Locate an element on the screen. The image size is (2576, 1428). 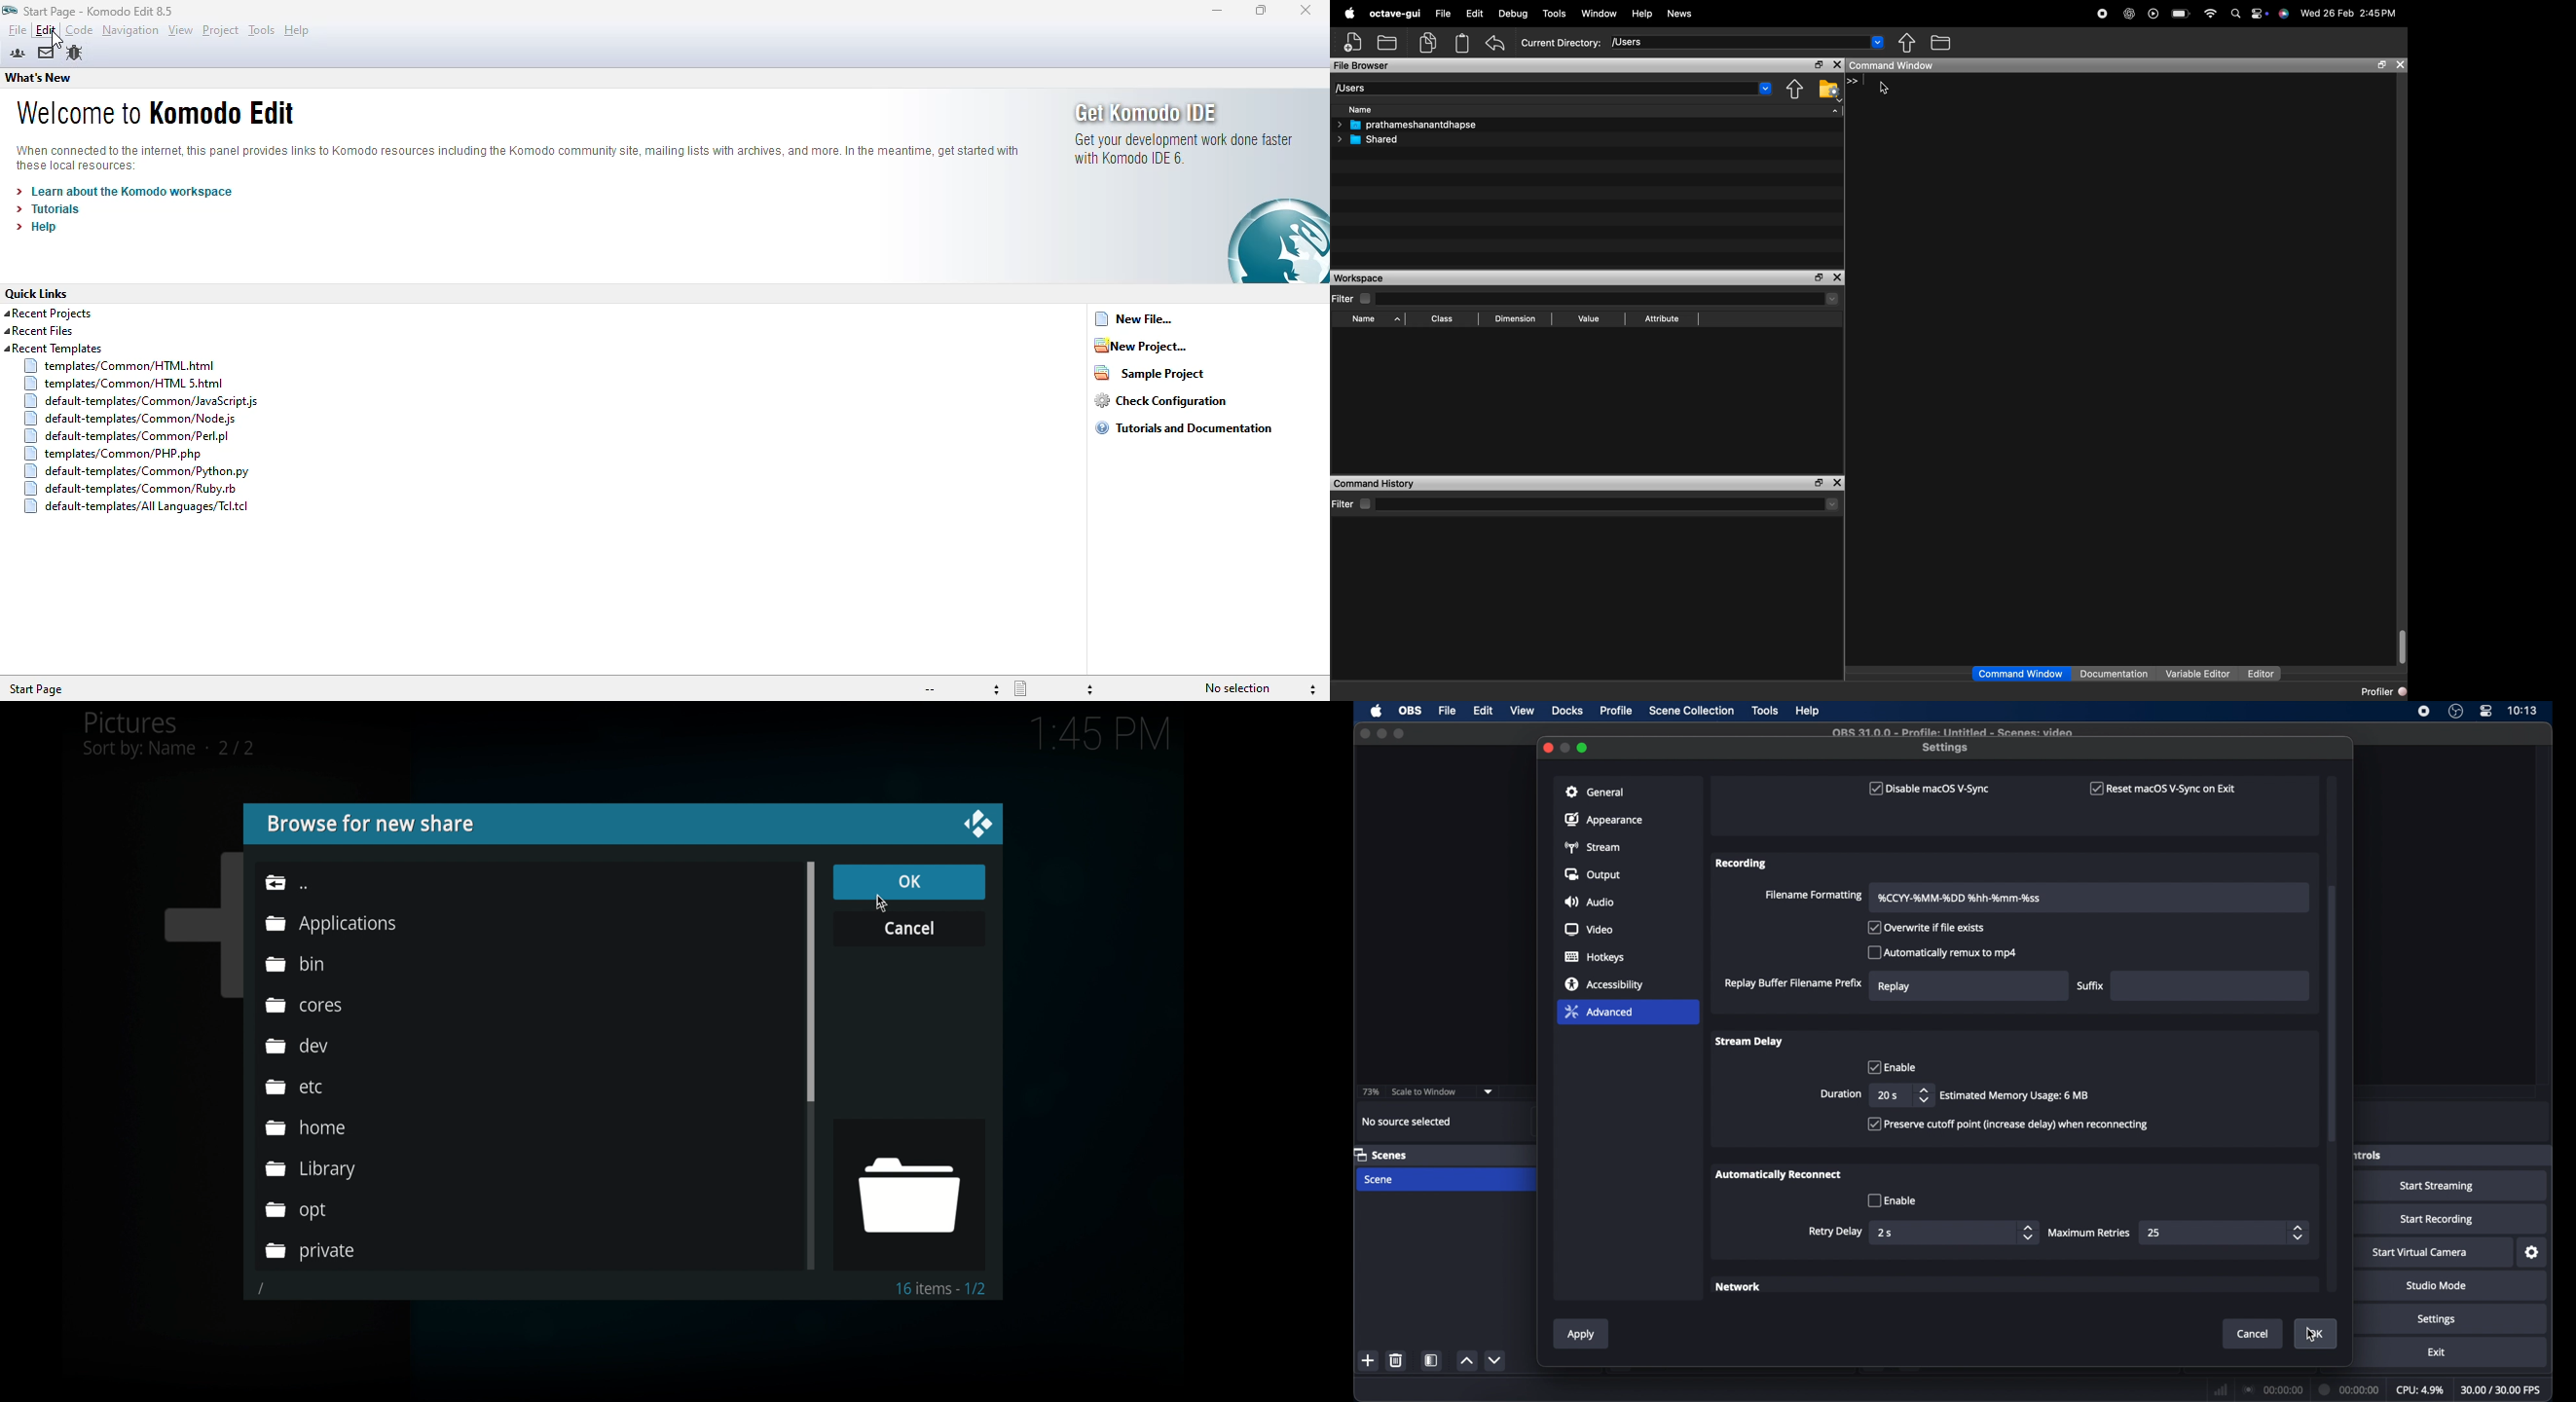
decrement is located at coordinates (1494, 1360).